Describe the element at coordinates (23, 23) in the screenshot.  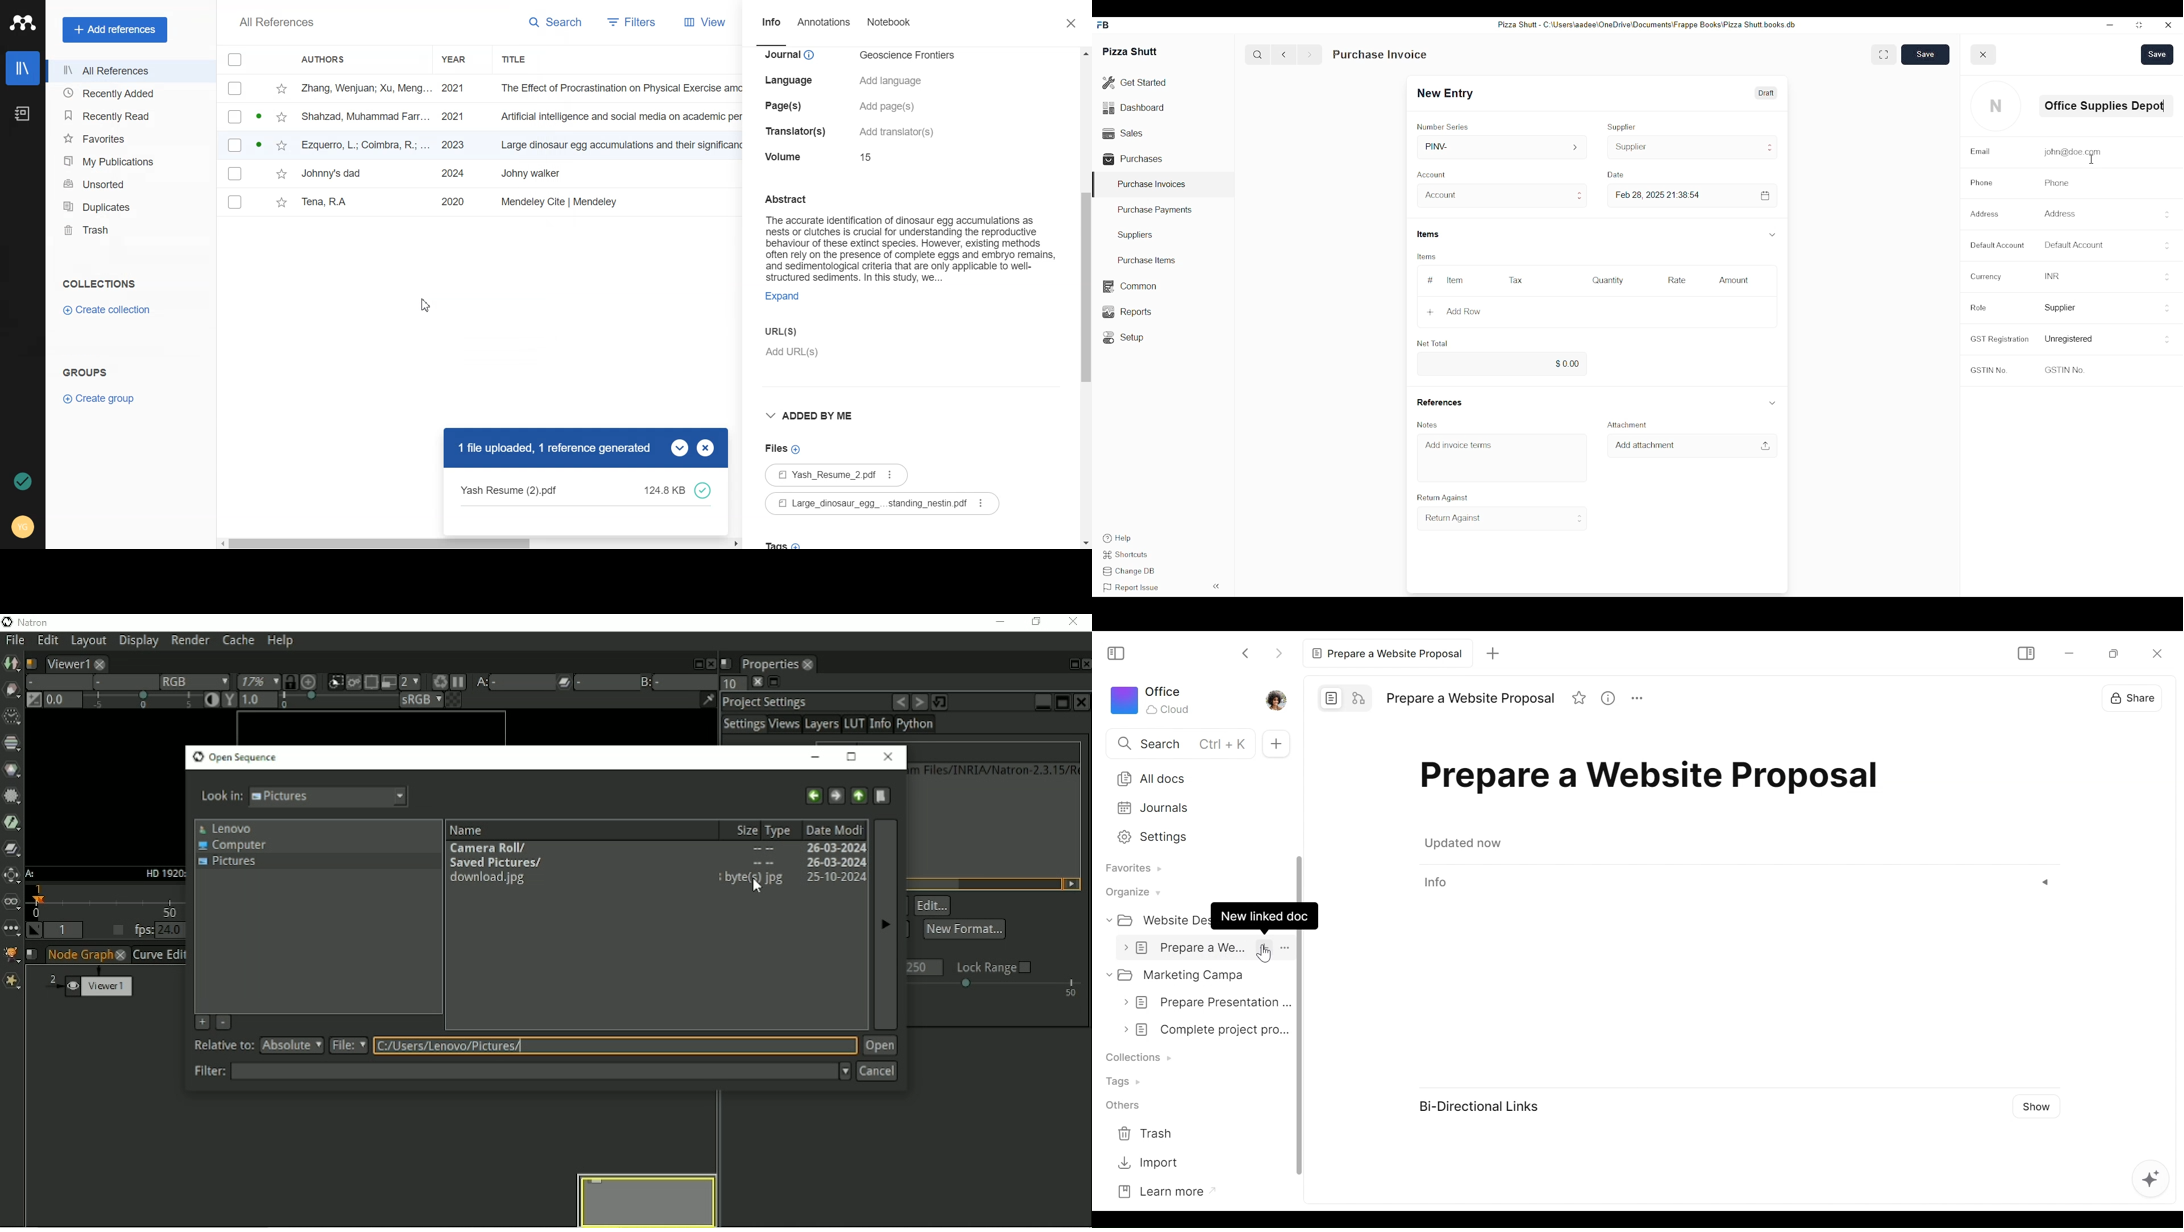
I see `Logo` at that location.